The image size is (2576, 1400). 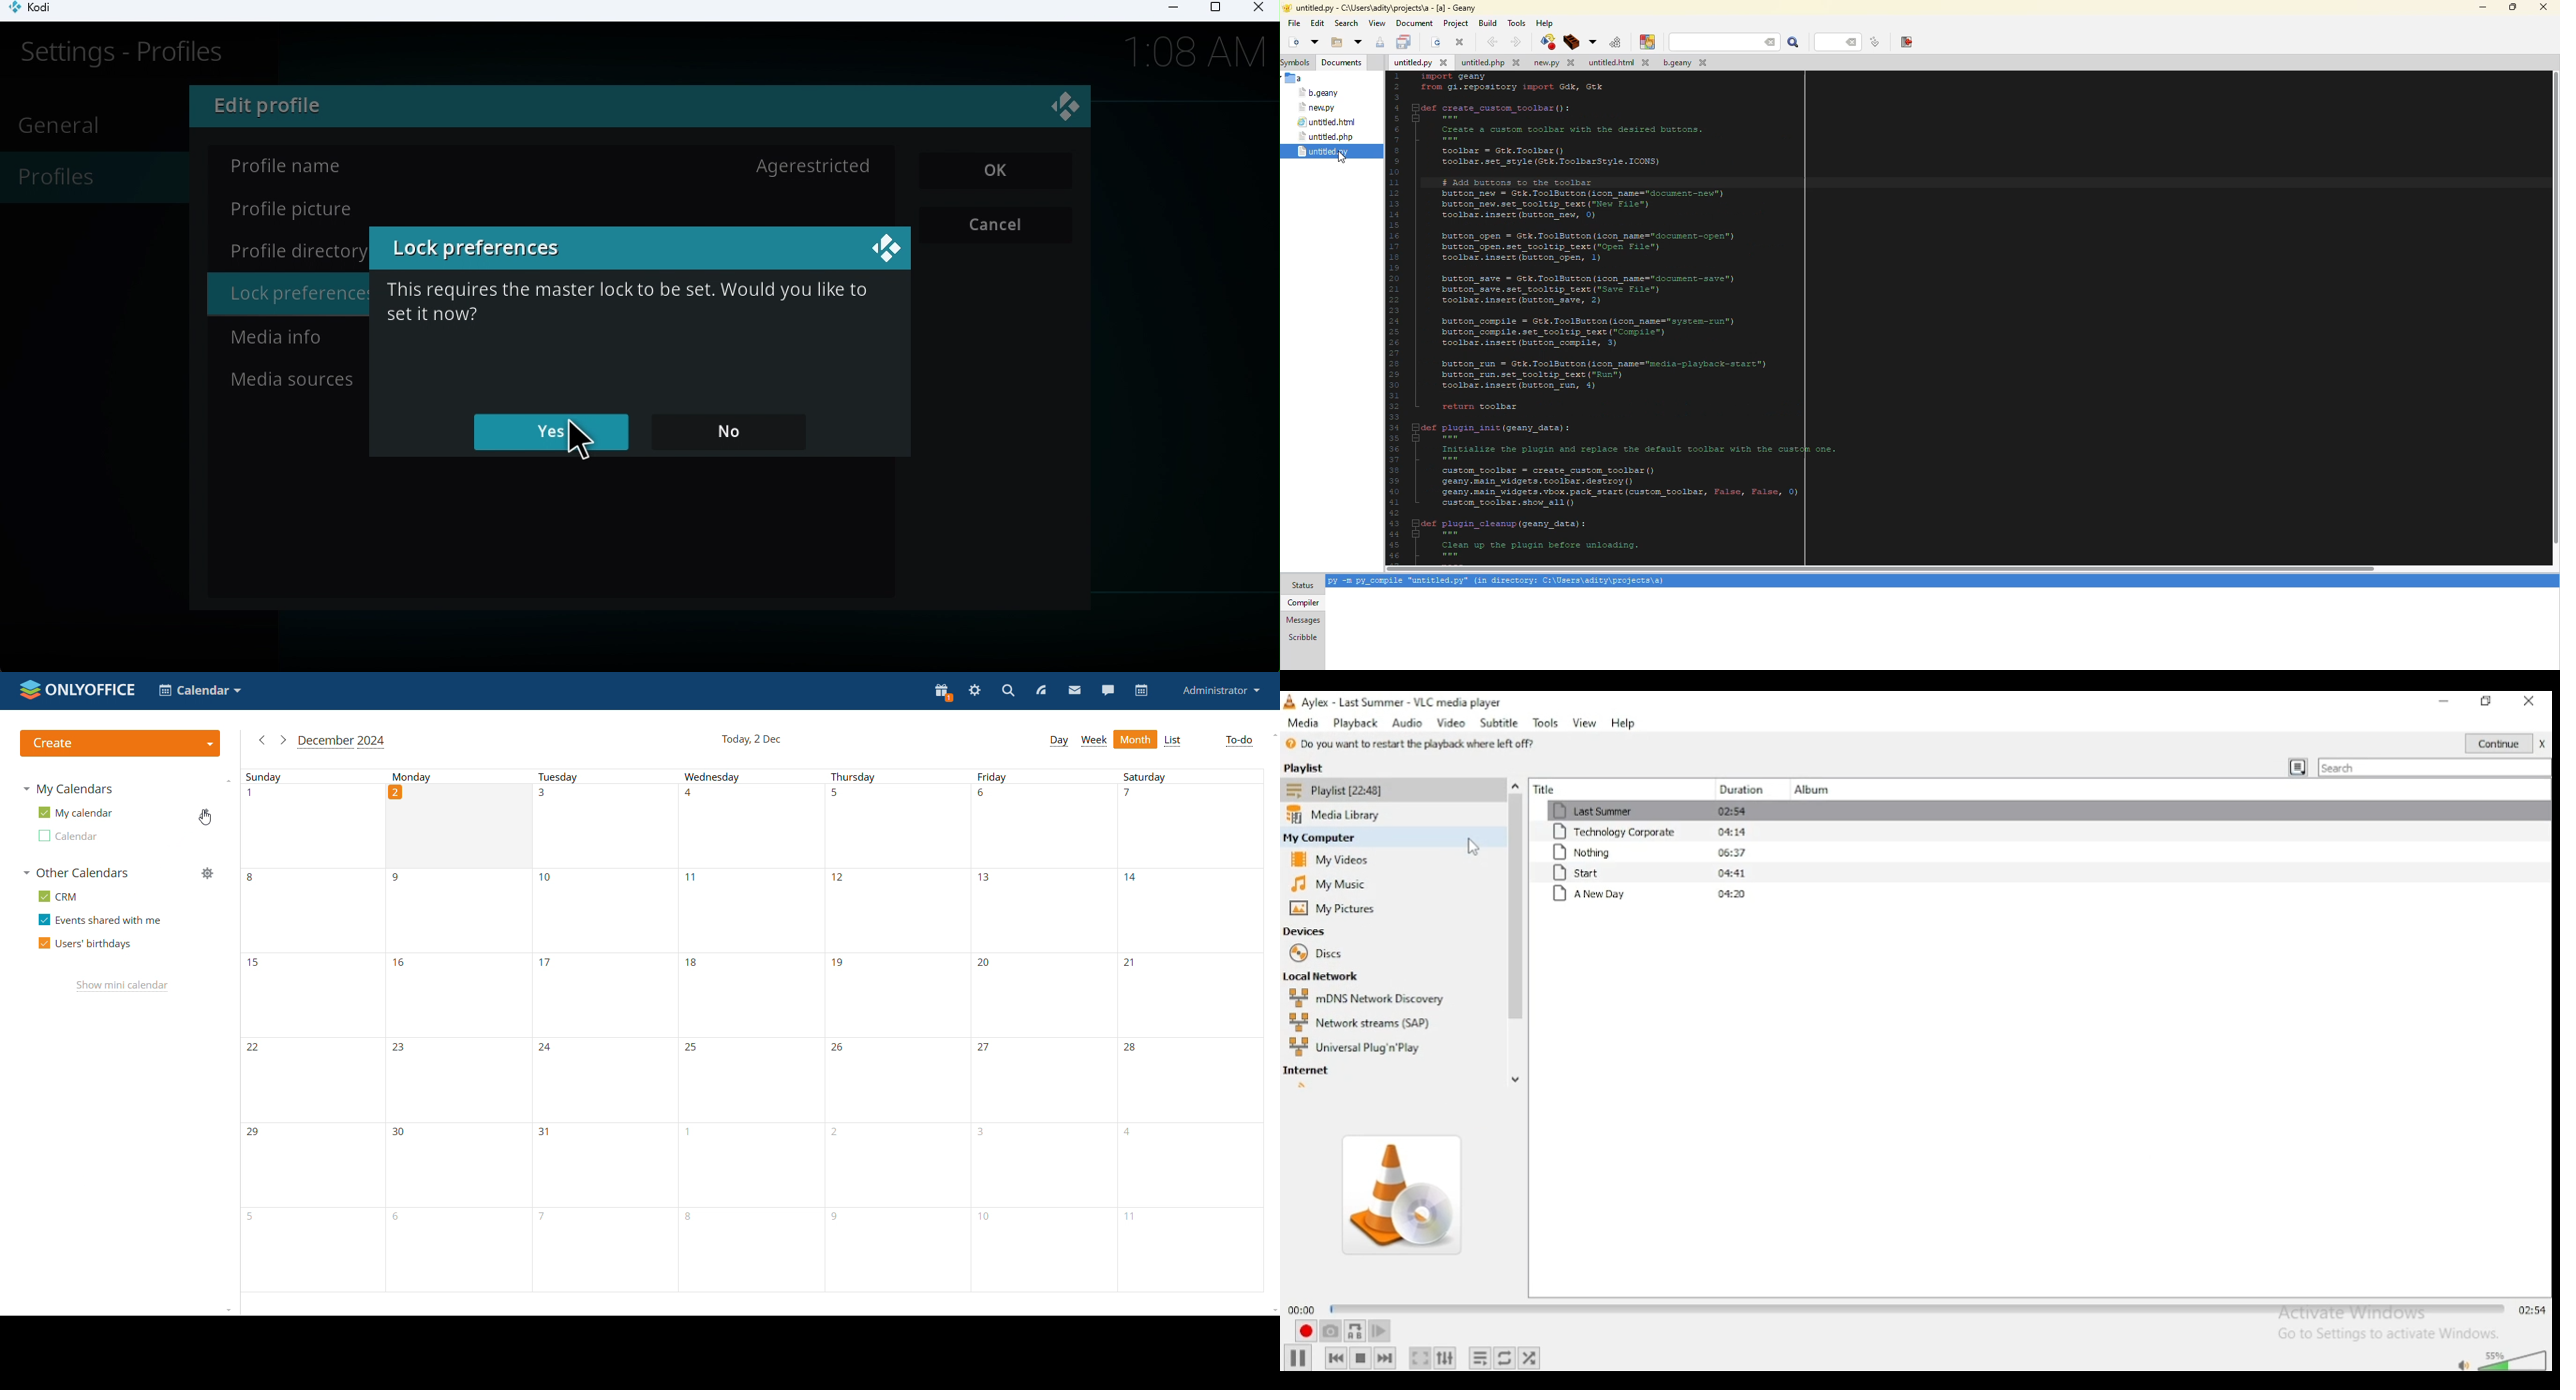 I want to click on internet, so click(x=1311, y=1070).